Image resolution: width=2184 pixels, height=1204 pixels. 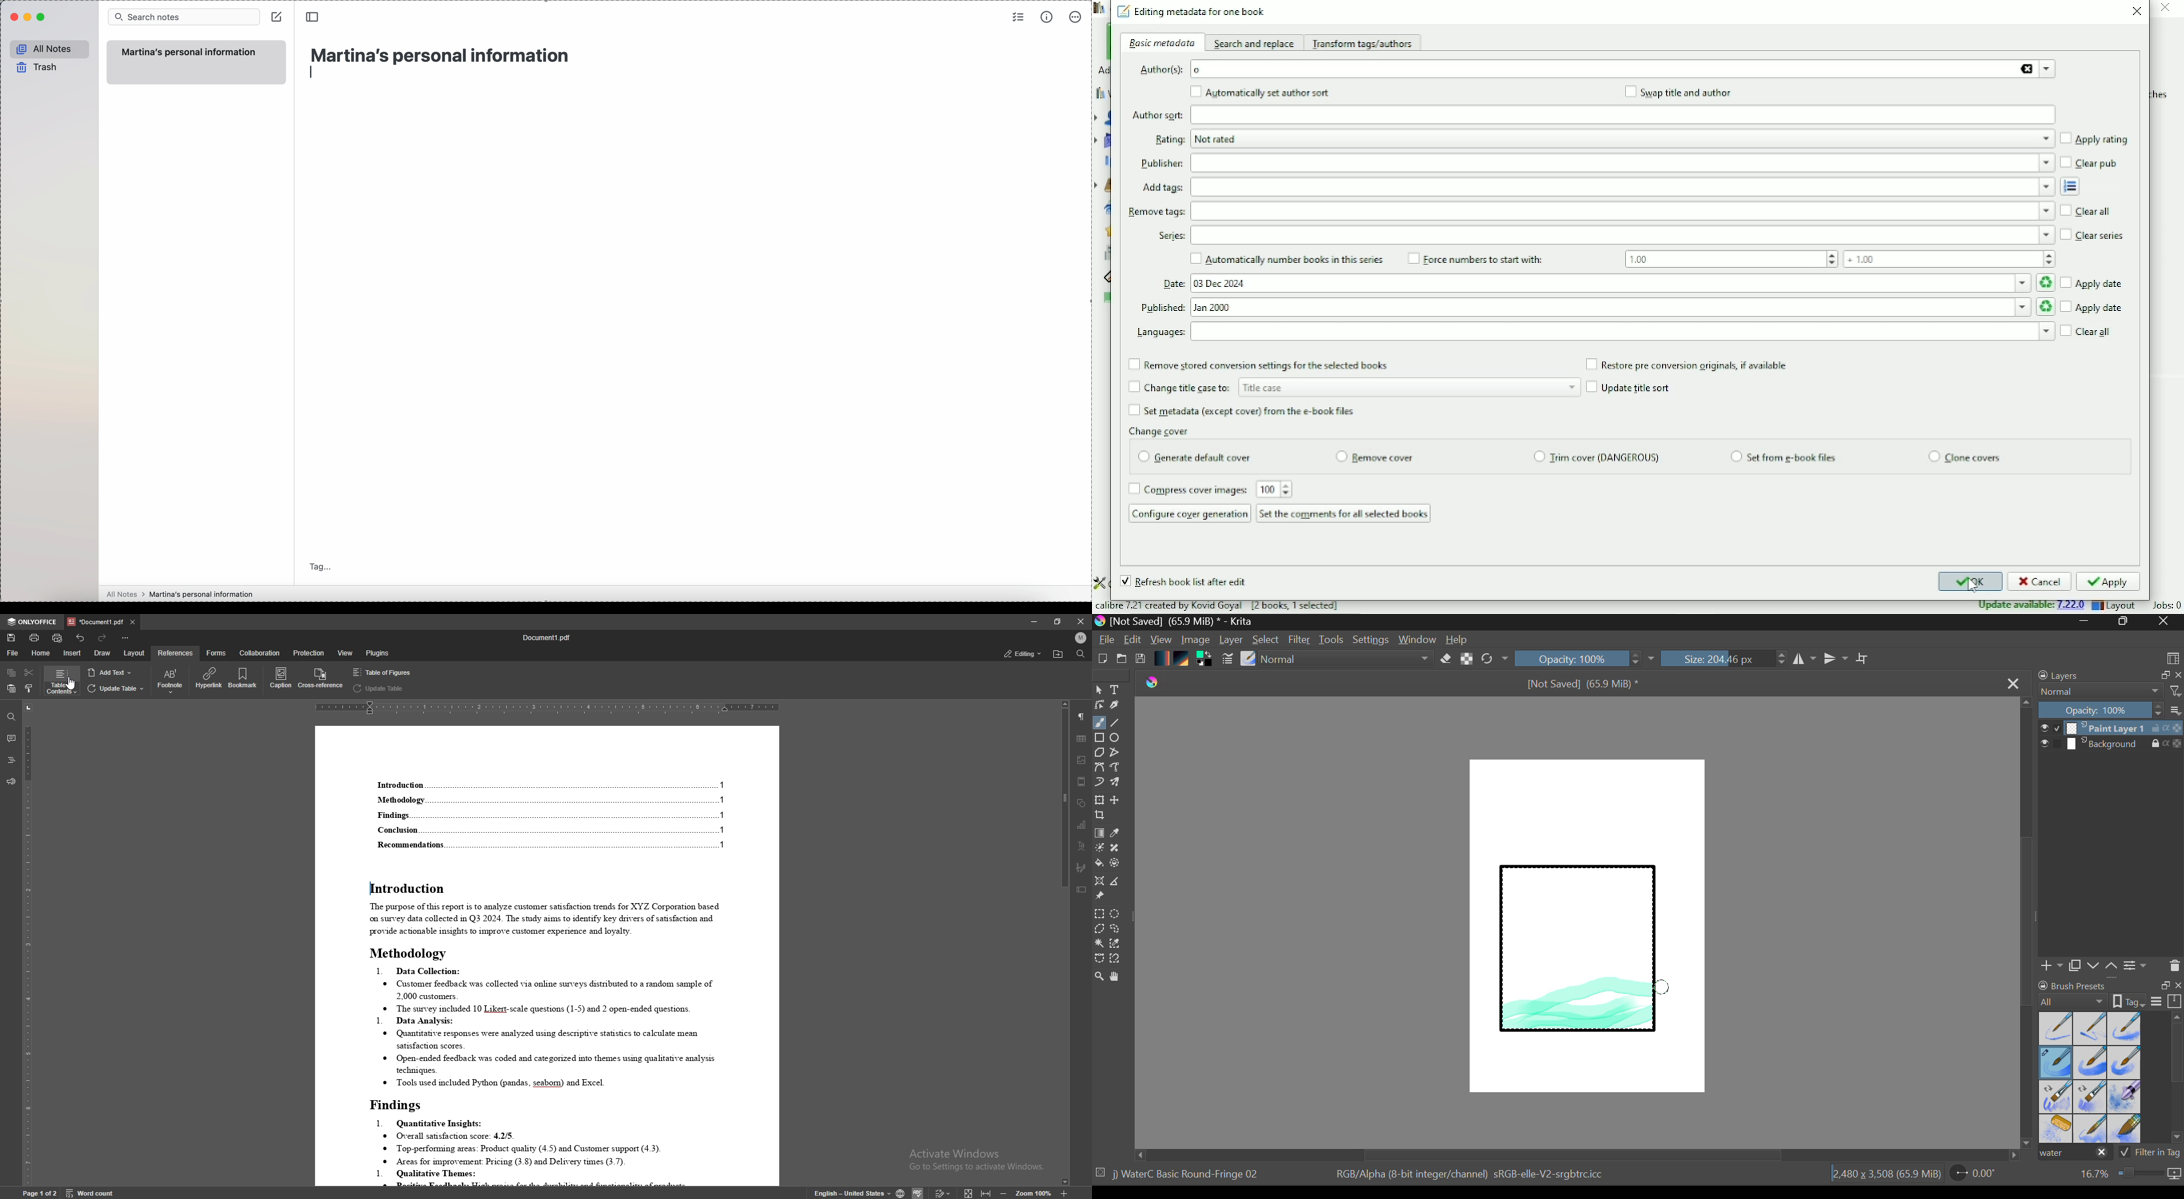 I want to click on calibre 7.21 created by Kovid Goyal, so click(x=1232, y=605).